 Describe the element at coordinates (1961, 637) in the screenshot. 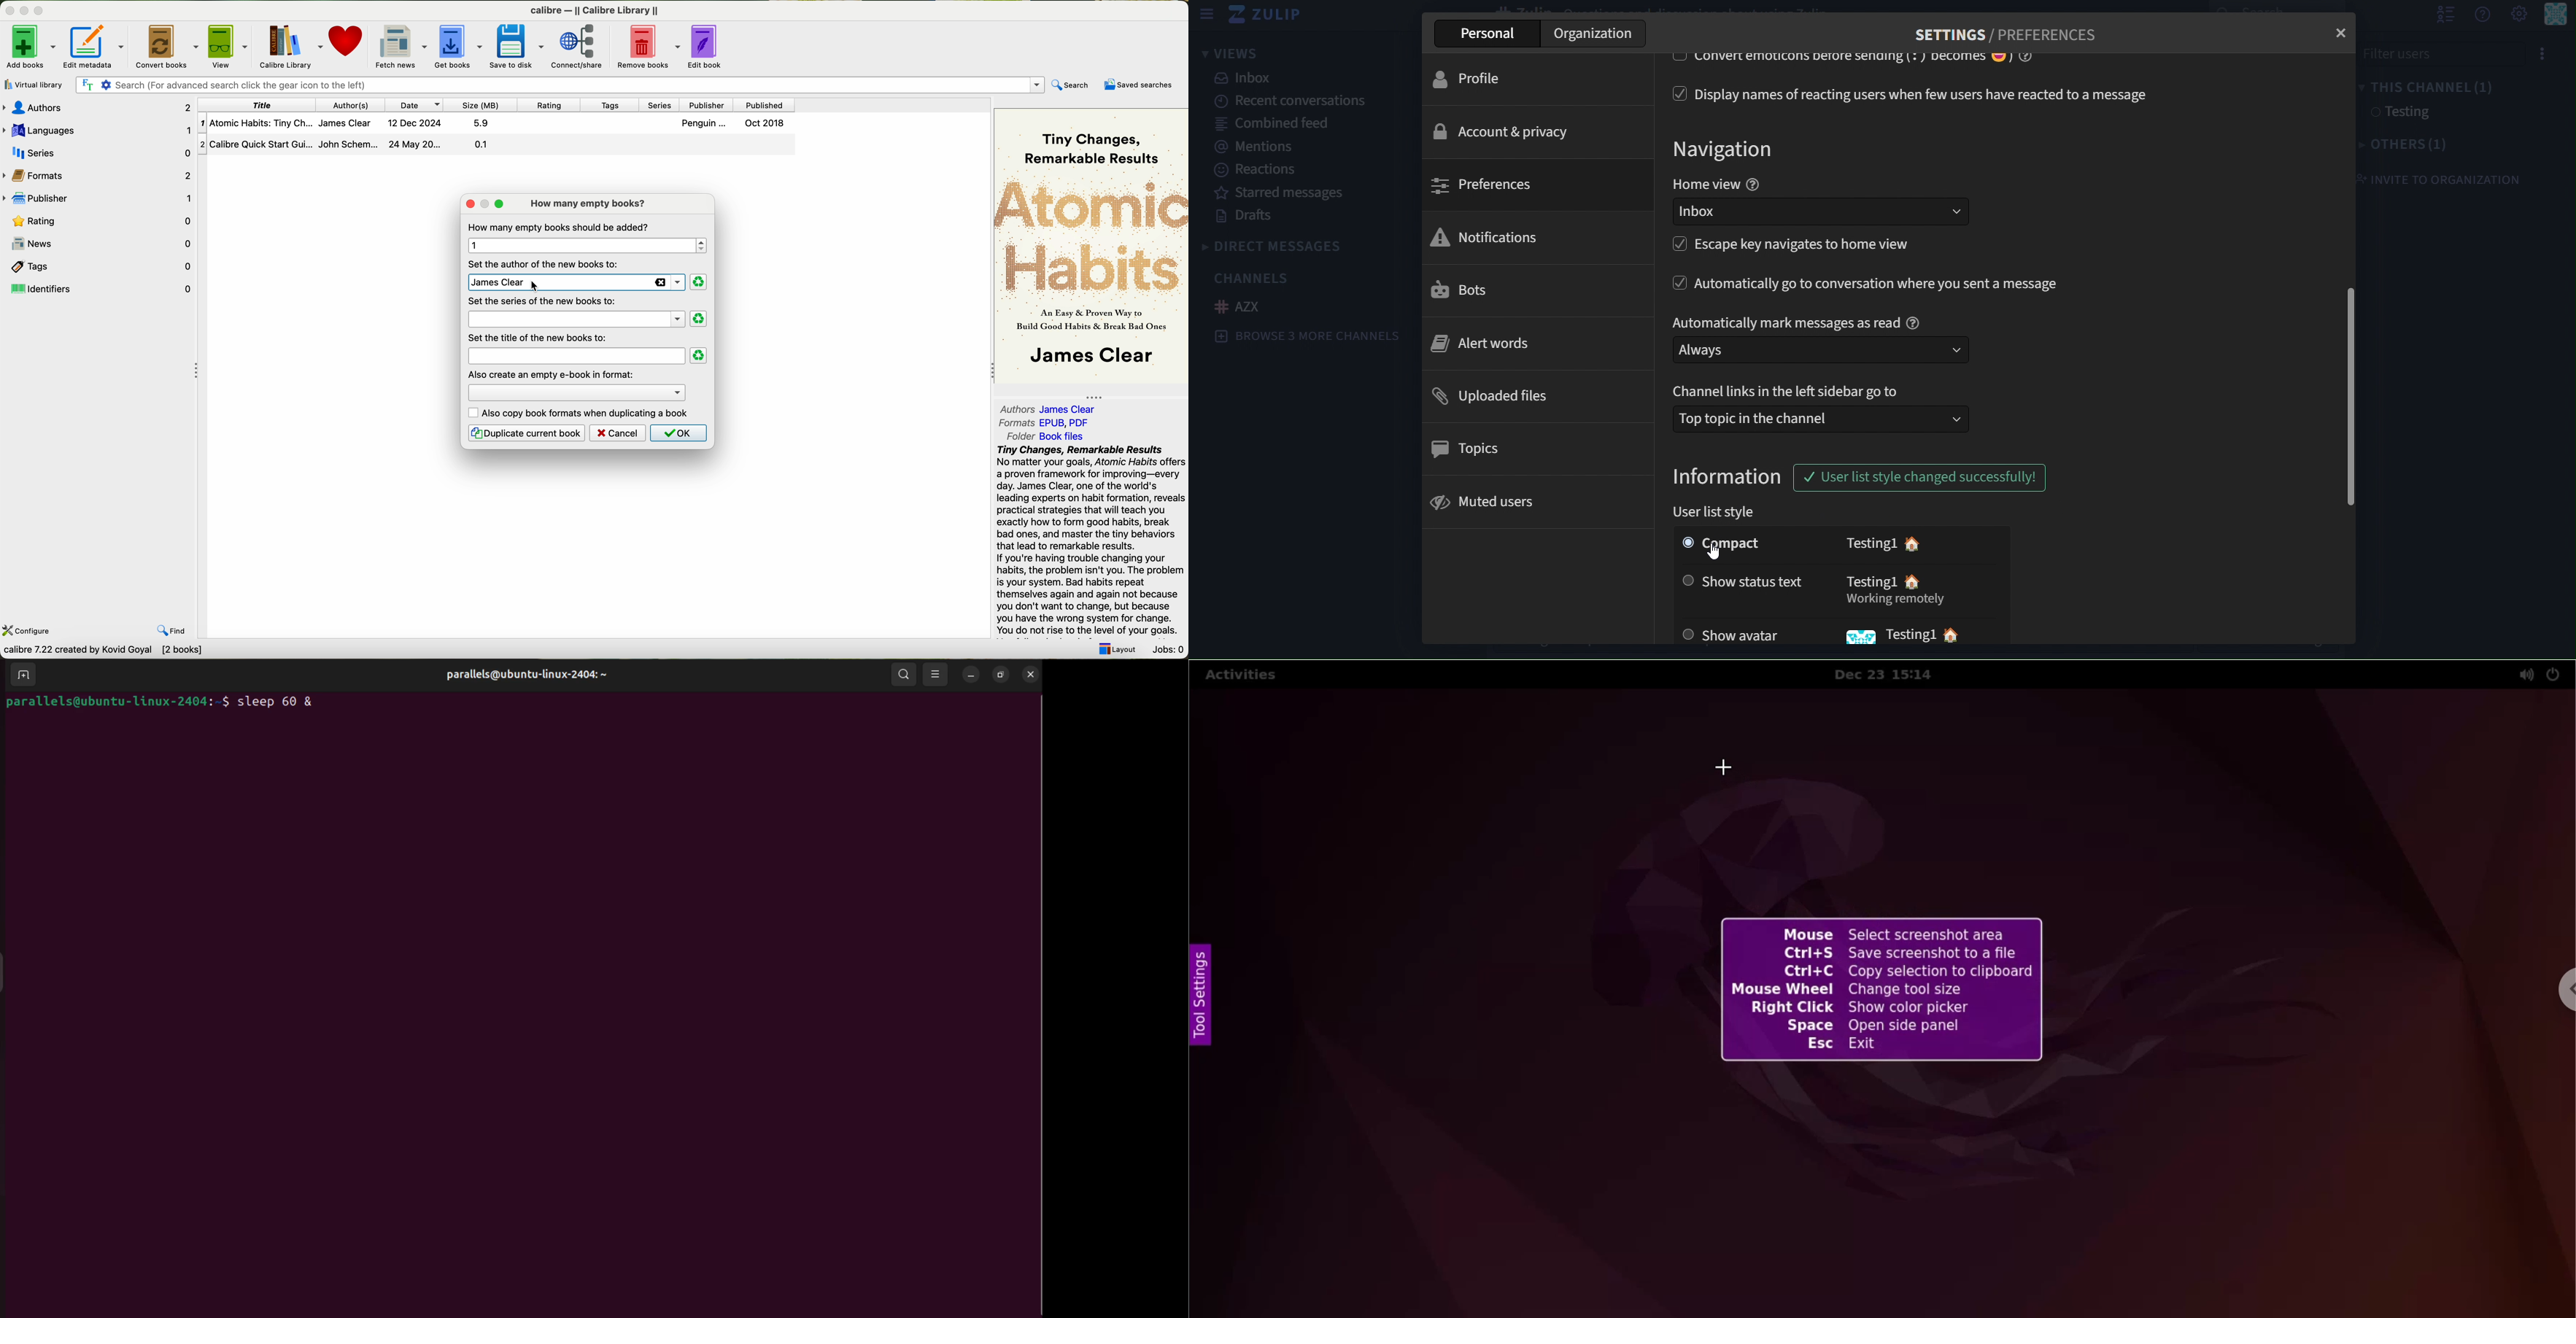

I see `Home` at that location.